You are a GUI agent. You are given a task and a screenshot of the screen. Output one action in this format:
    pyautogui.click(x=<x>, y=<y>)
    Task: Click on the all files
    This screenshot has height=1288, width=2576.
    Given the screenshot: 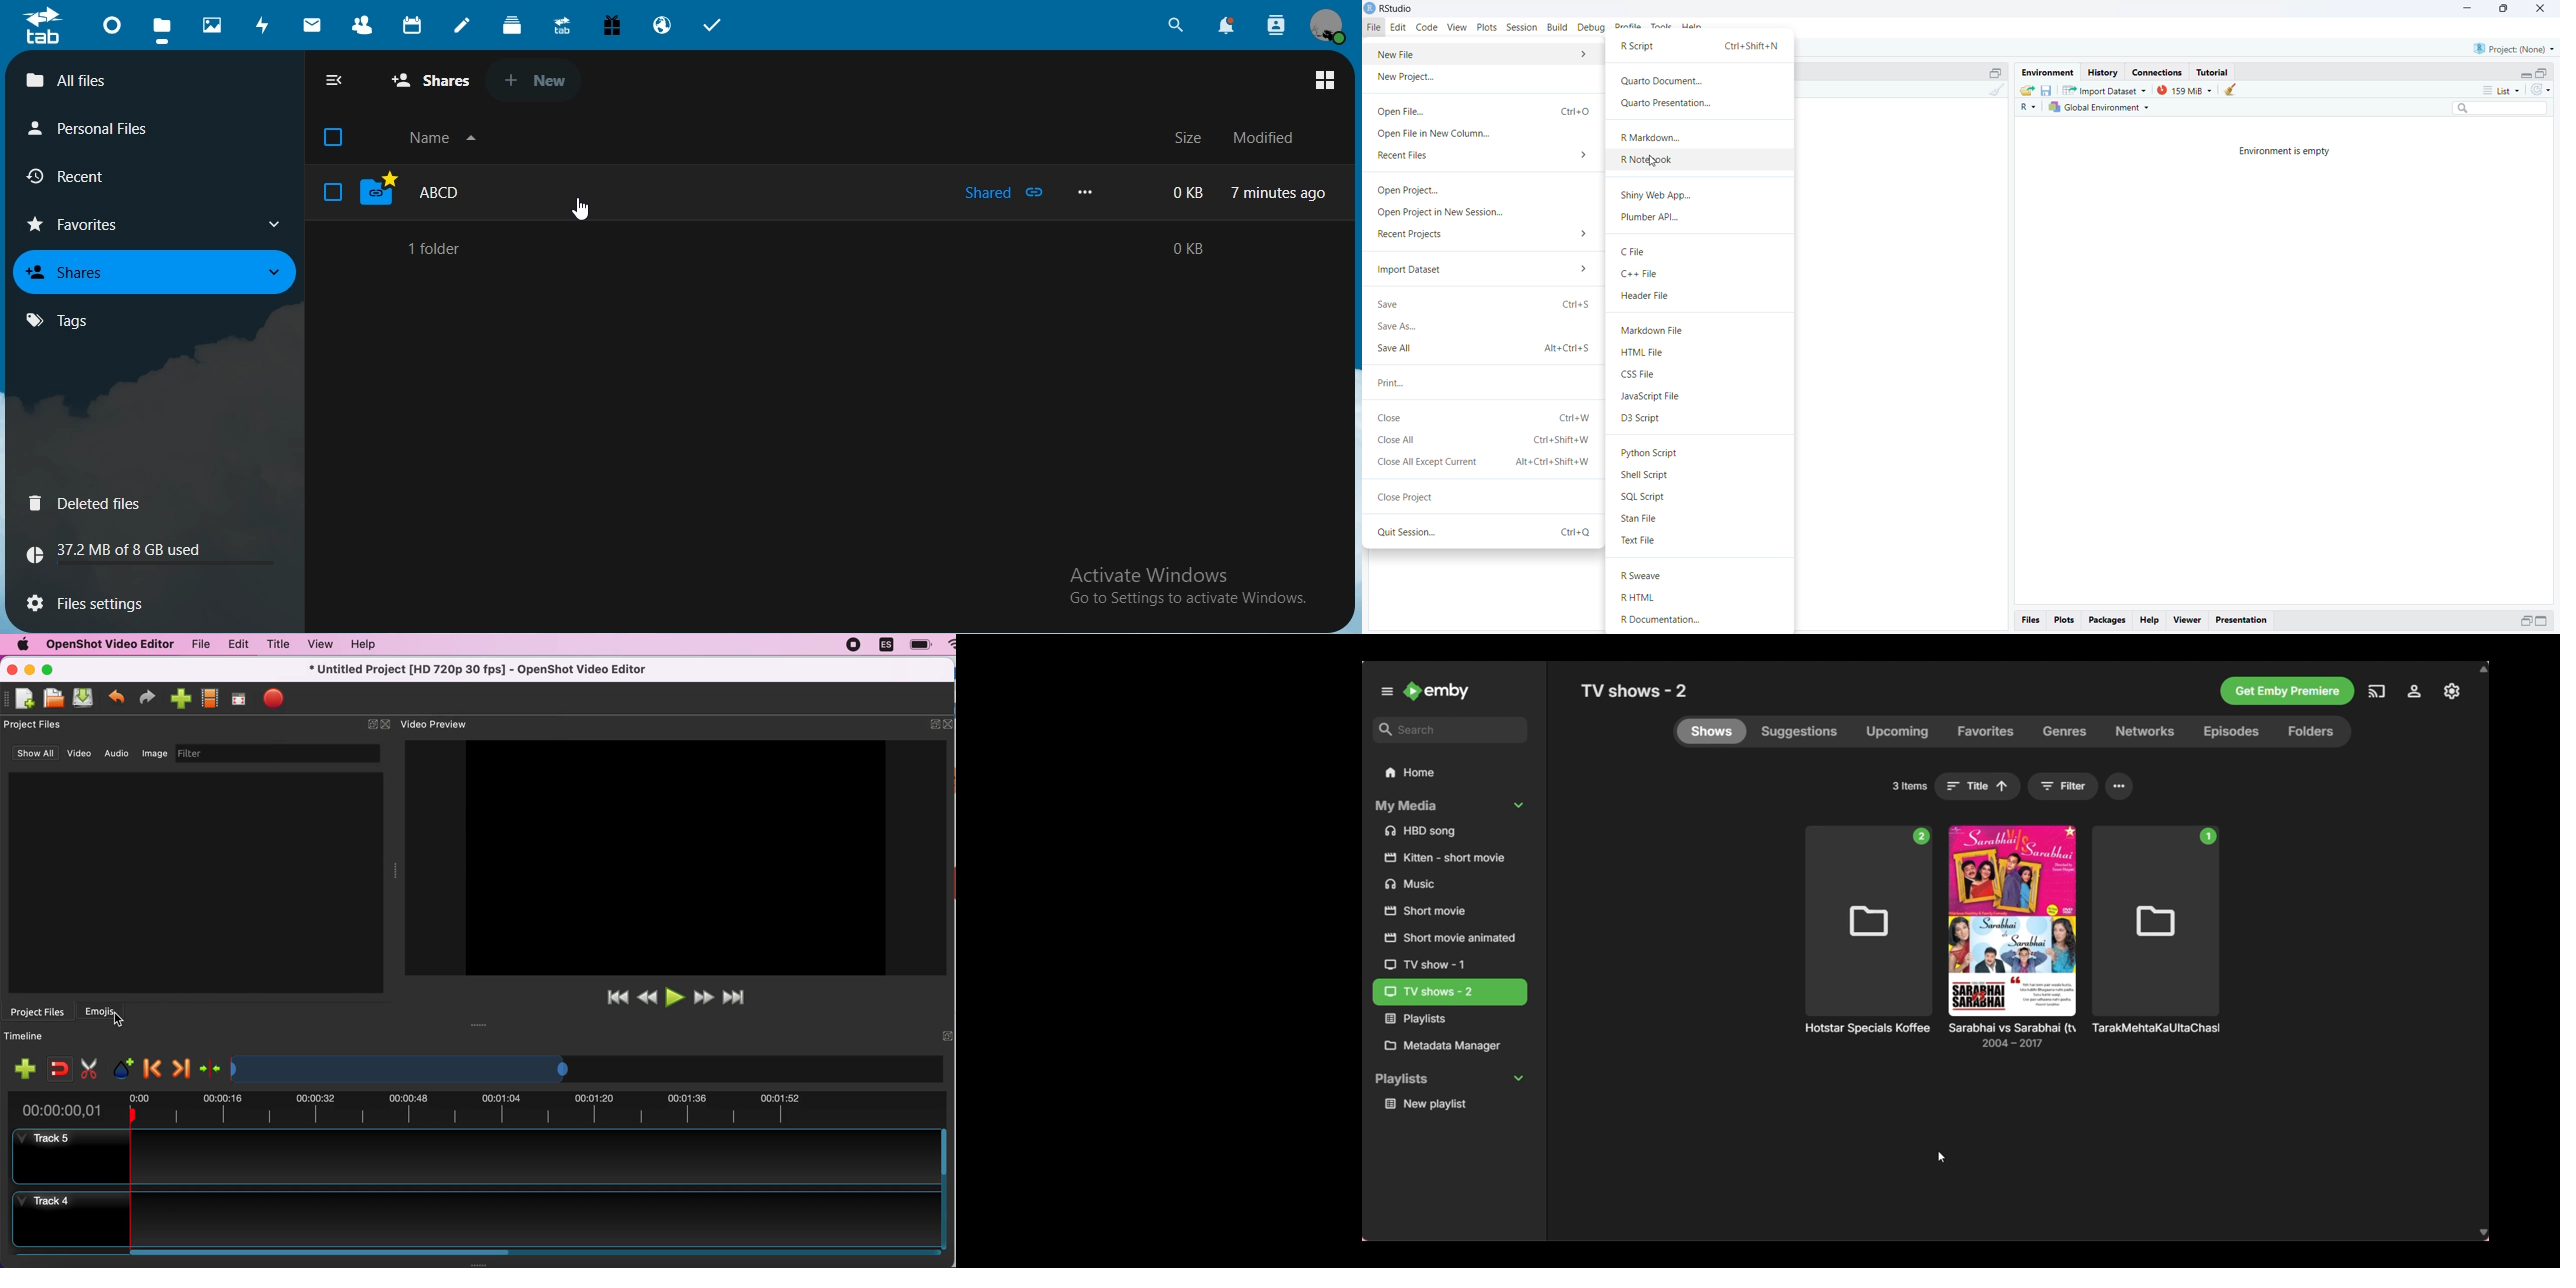 What is the action you would take?
    pyautogui.click(x=151, y=79)
    